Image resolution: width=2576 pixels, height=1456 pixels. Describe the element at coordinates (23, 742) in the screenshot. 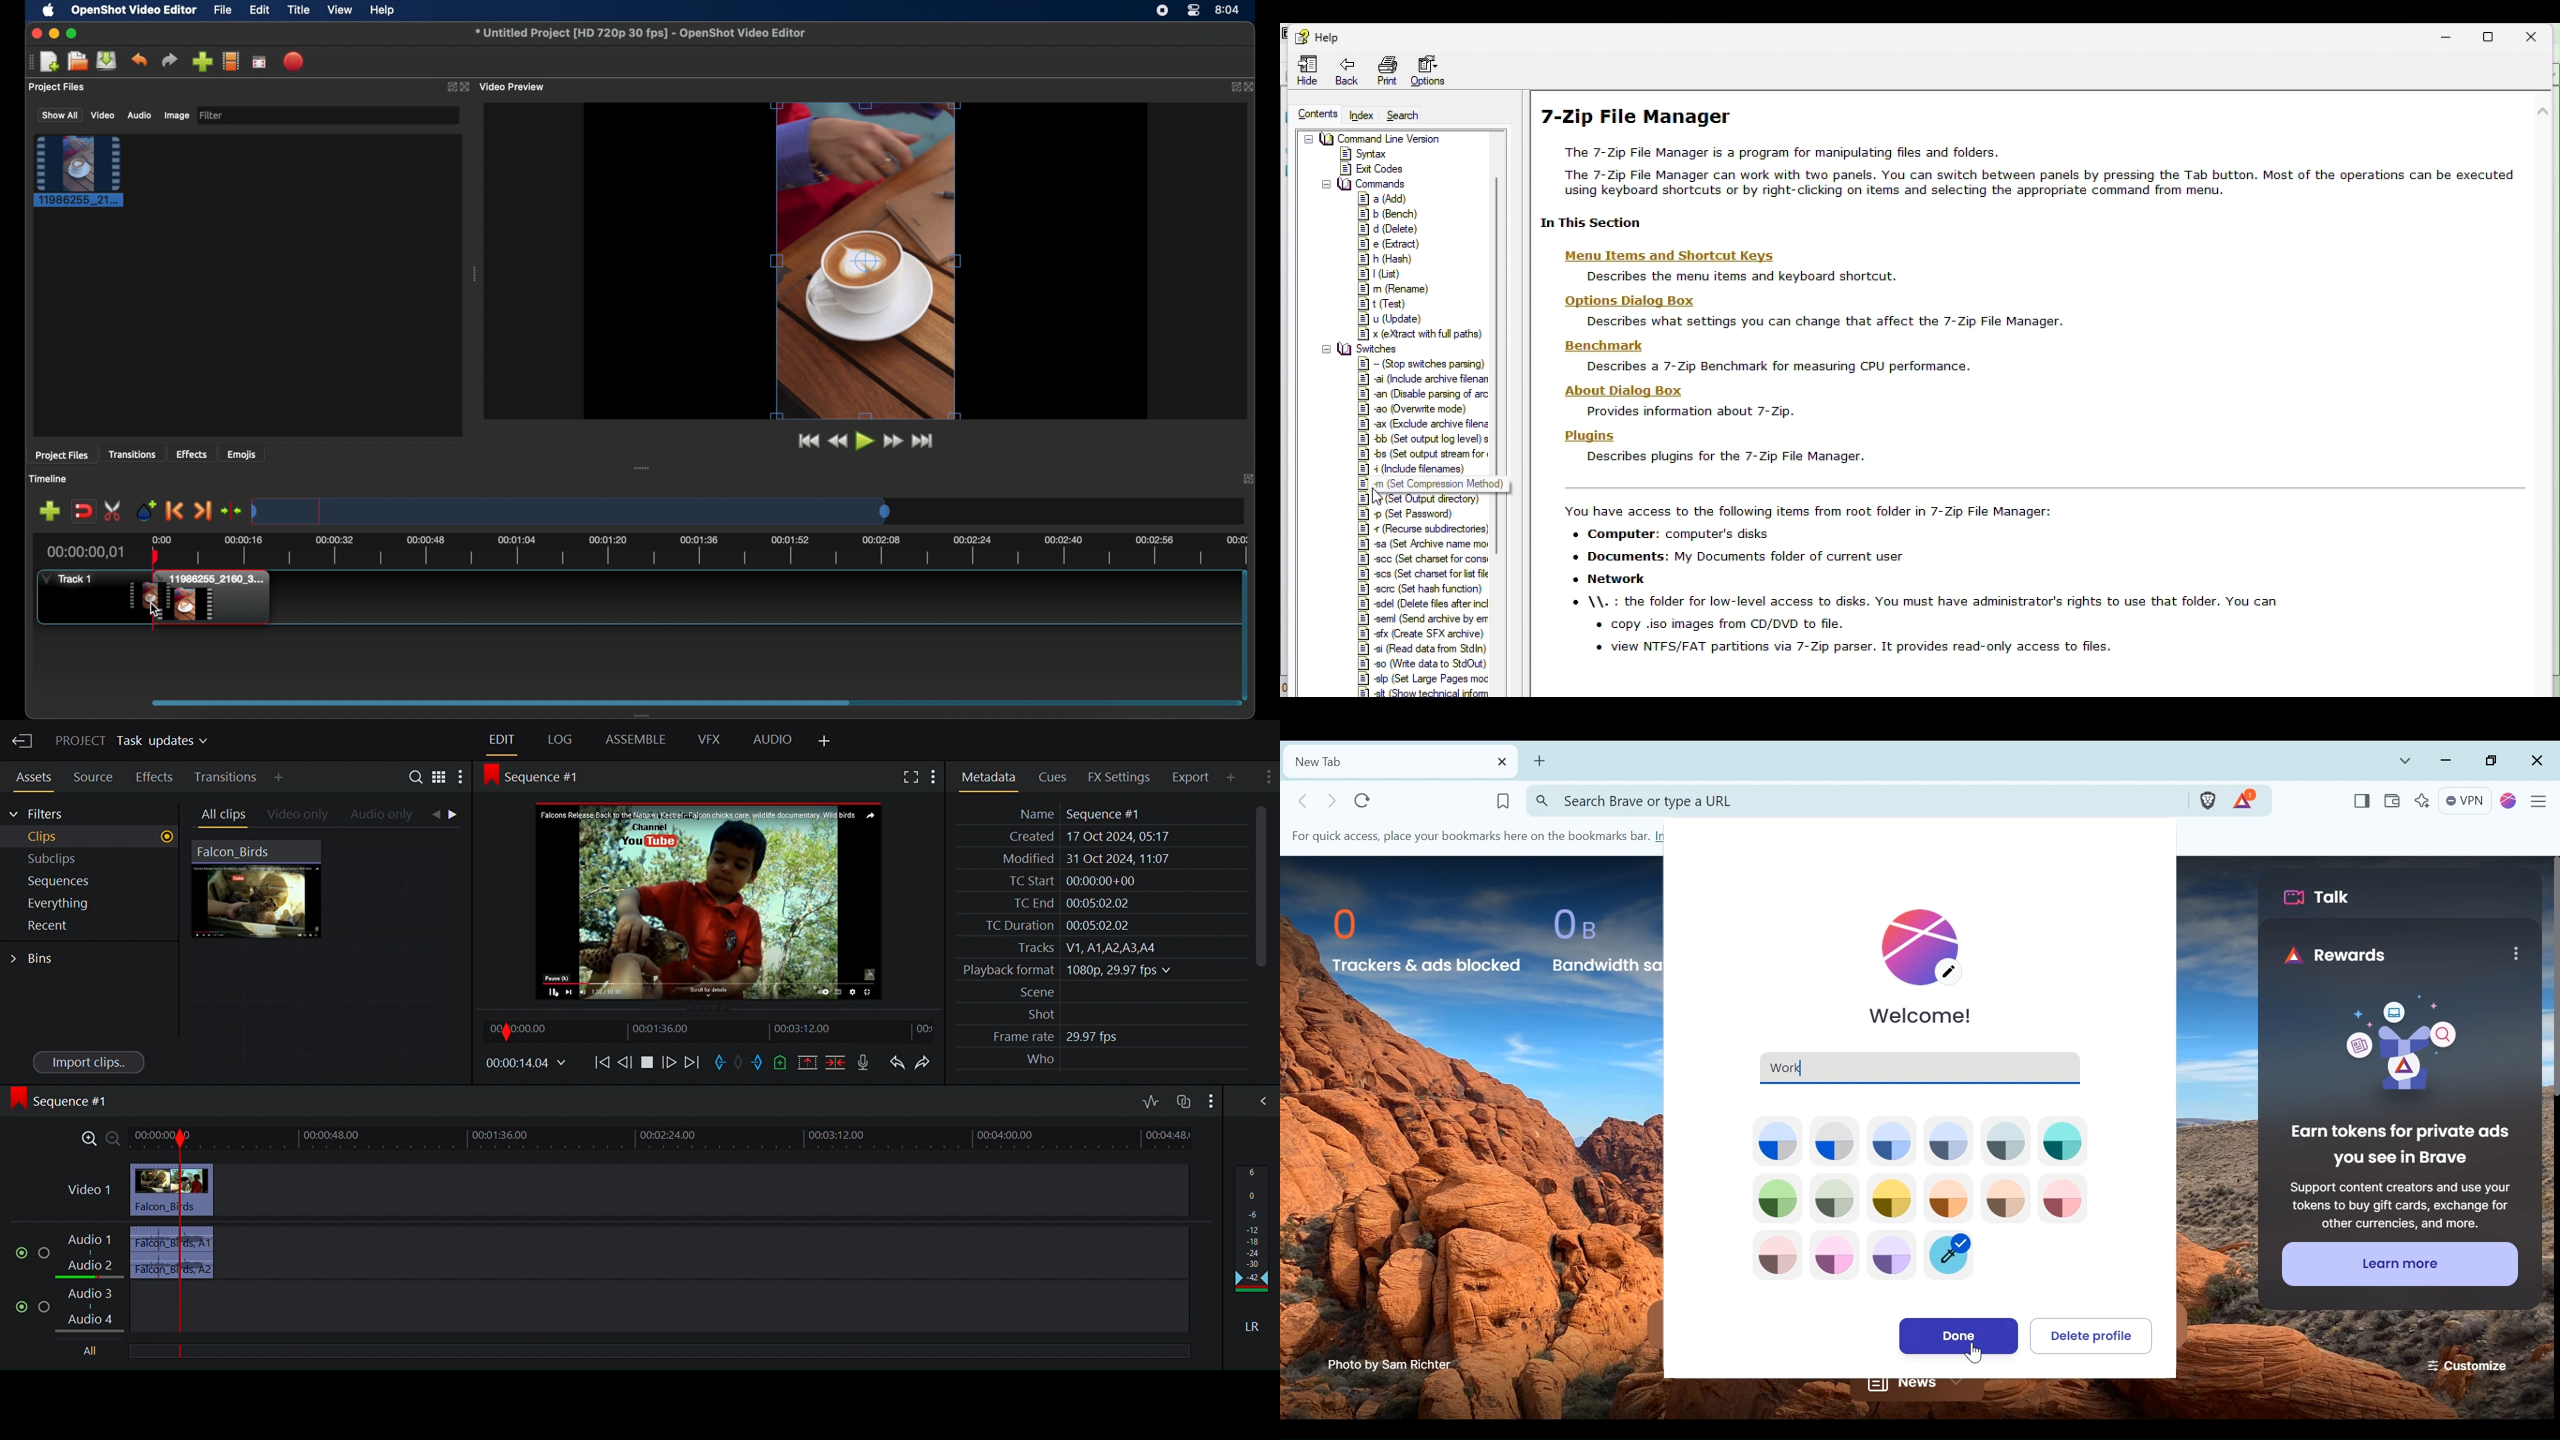

I see `Exit Current Project` at that location.